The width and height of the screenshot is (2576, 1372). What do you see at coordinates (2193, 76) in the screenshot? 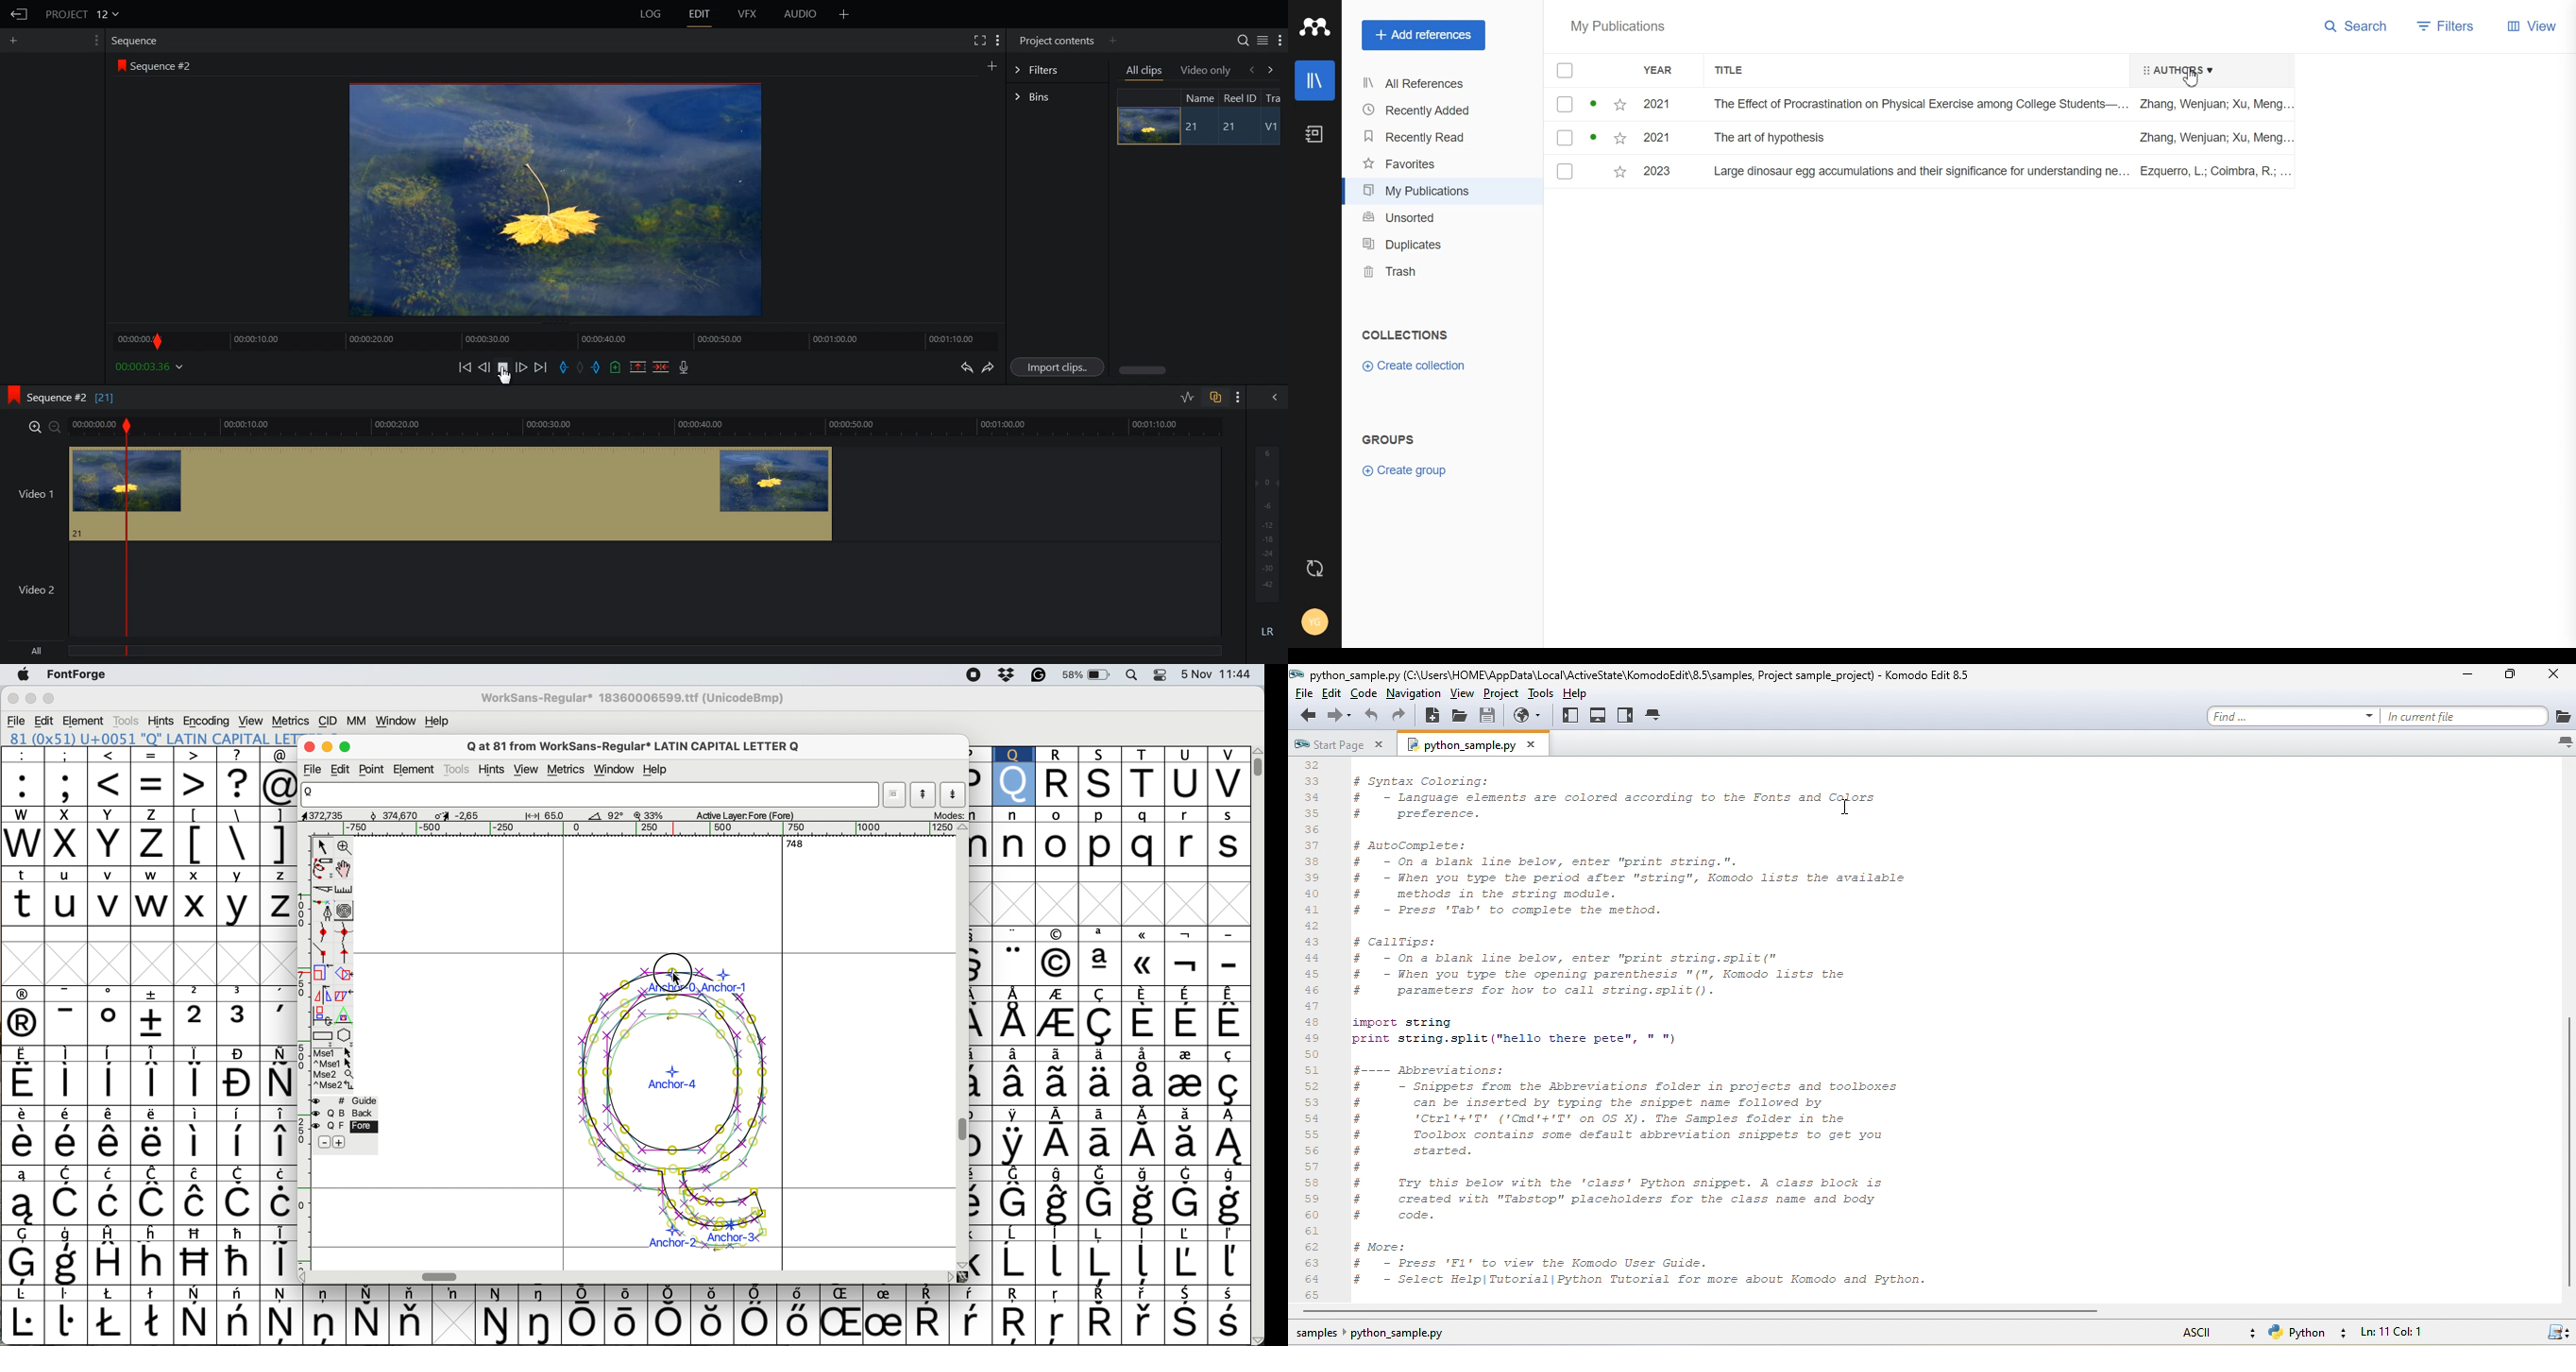
I see `Cursor` at bounding box center [2193, 76].